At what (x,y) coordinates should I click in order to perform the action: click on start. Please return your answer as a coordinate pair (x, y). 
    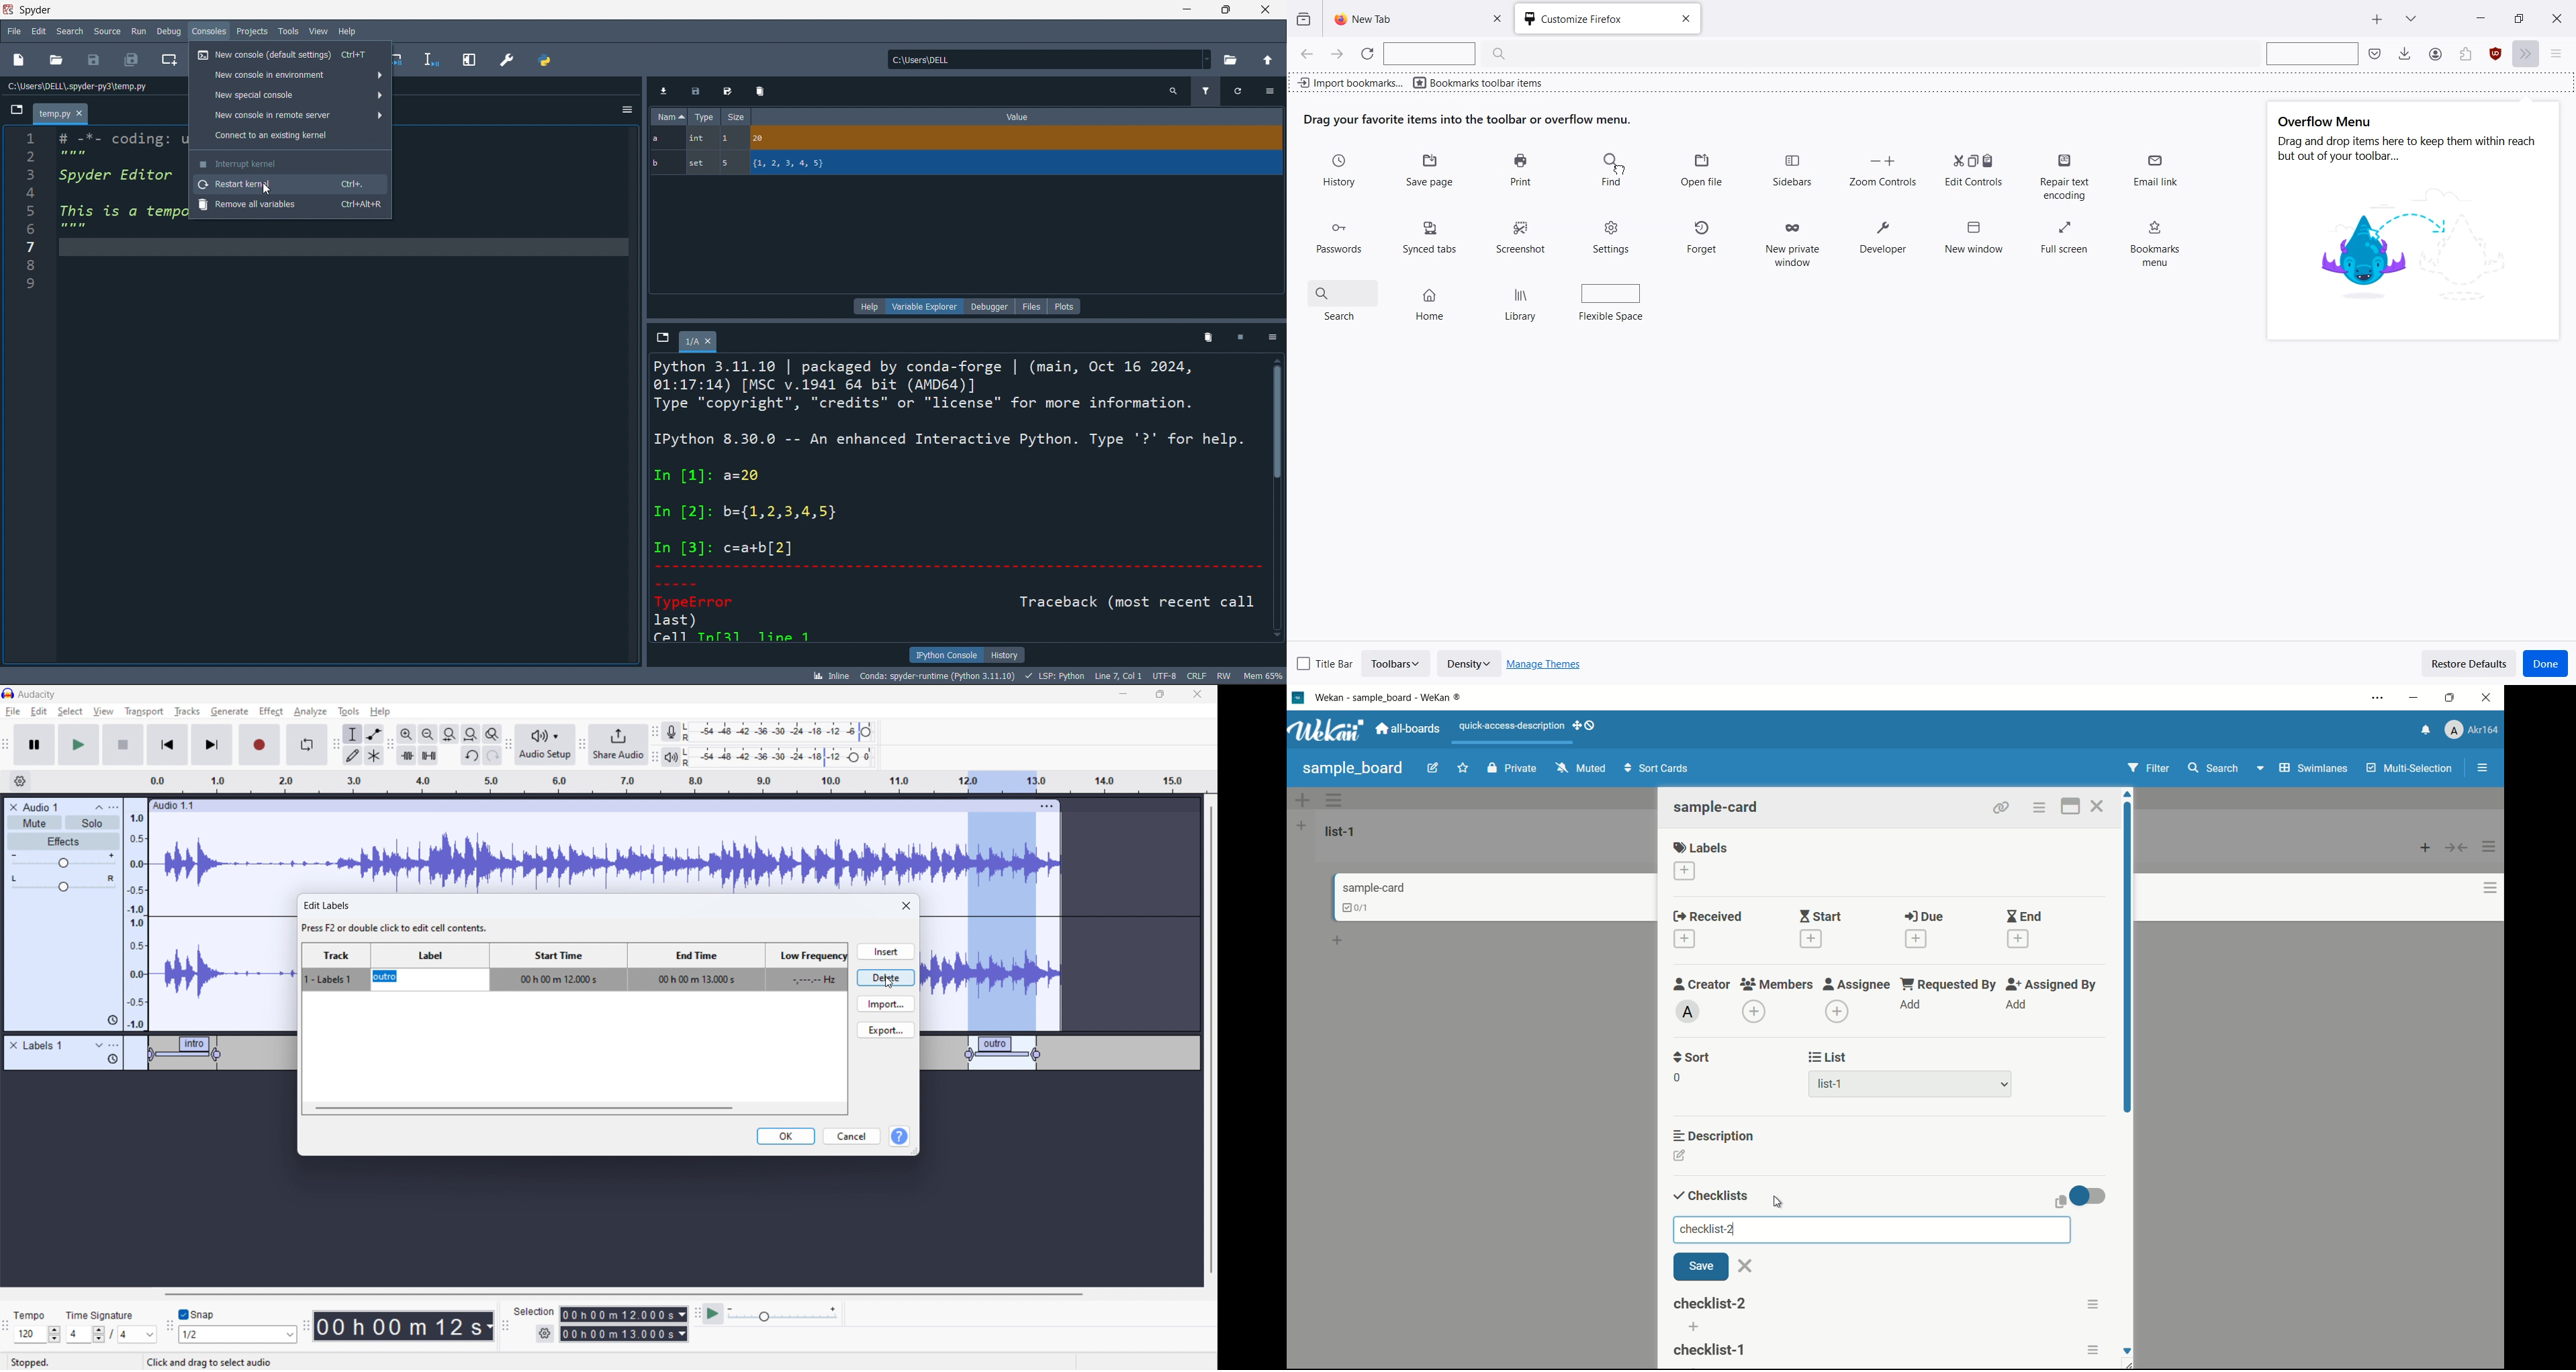
    Looking at the image, I should click on (1820, 918).